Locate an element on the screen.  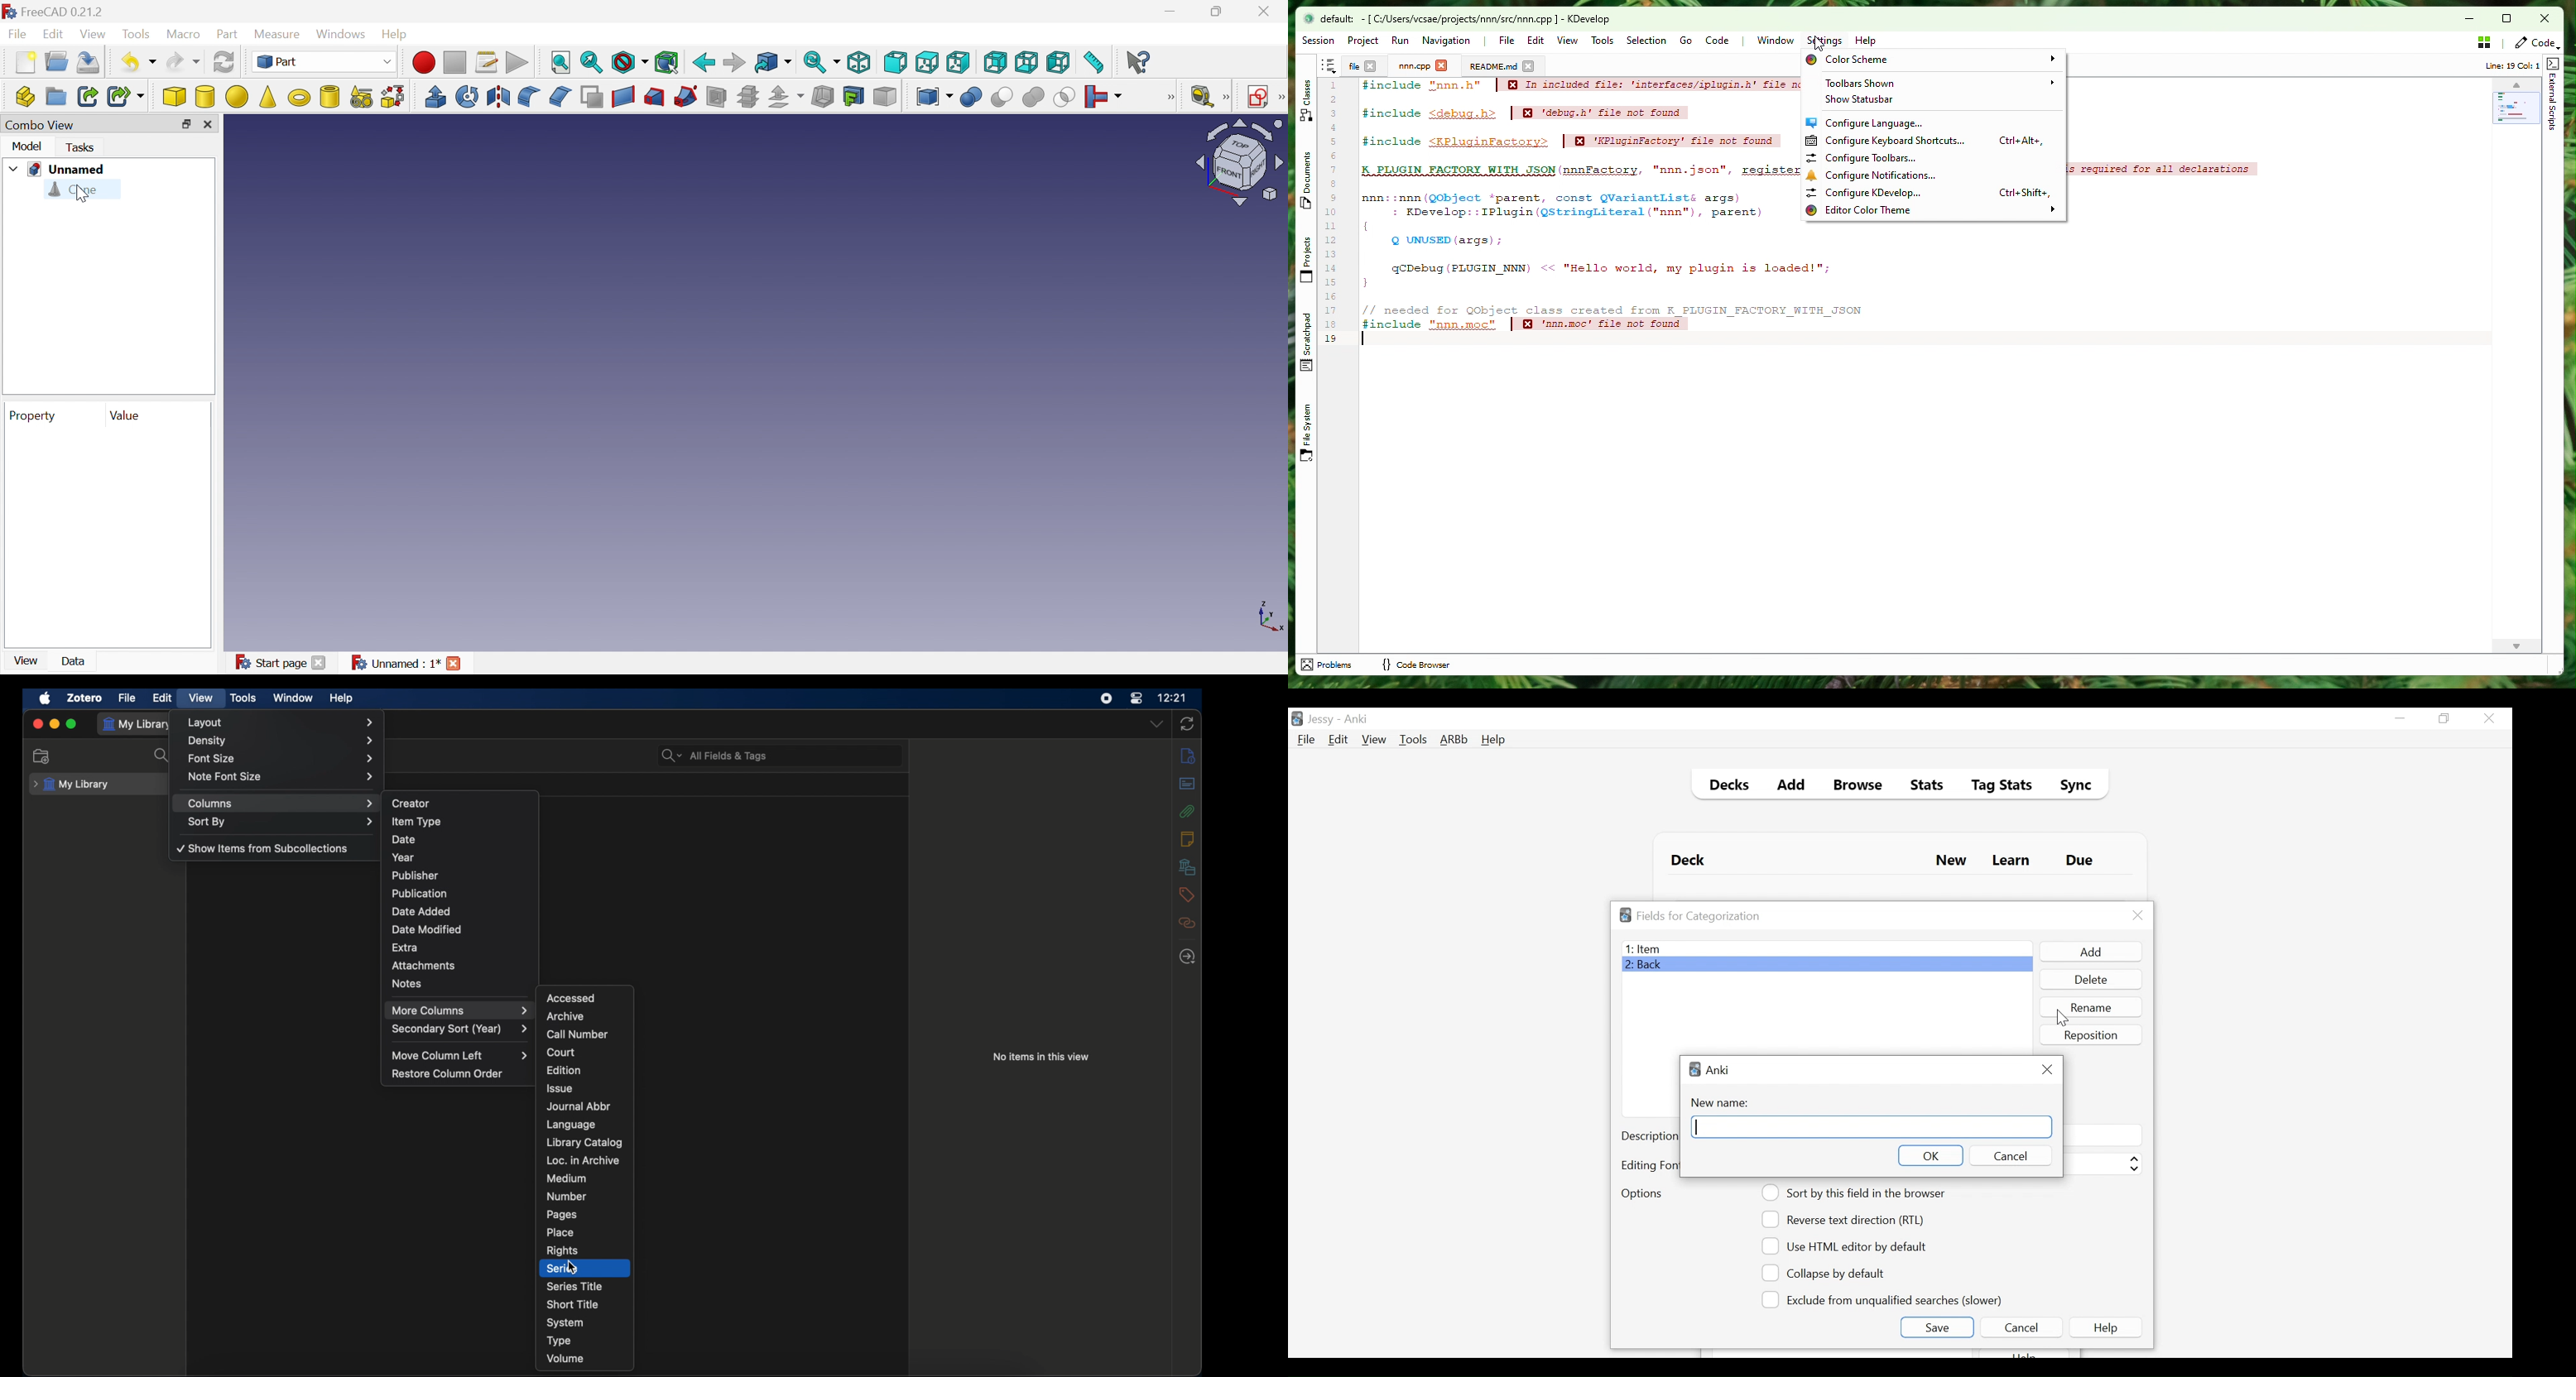
edit is located at coordinates (162, 698).